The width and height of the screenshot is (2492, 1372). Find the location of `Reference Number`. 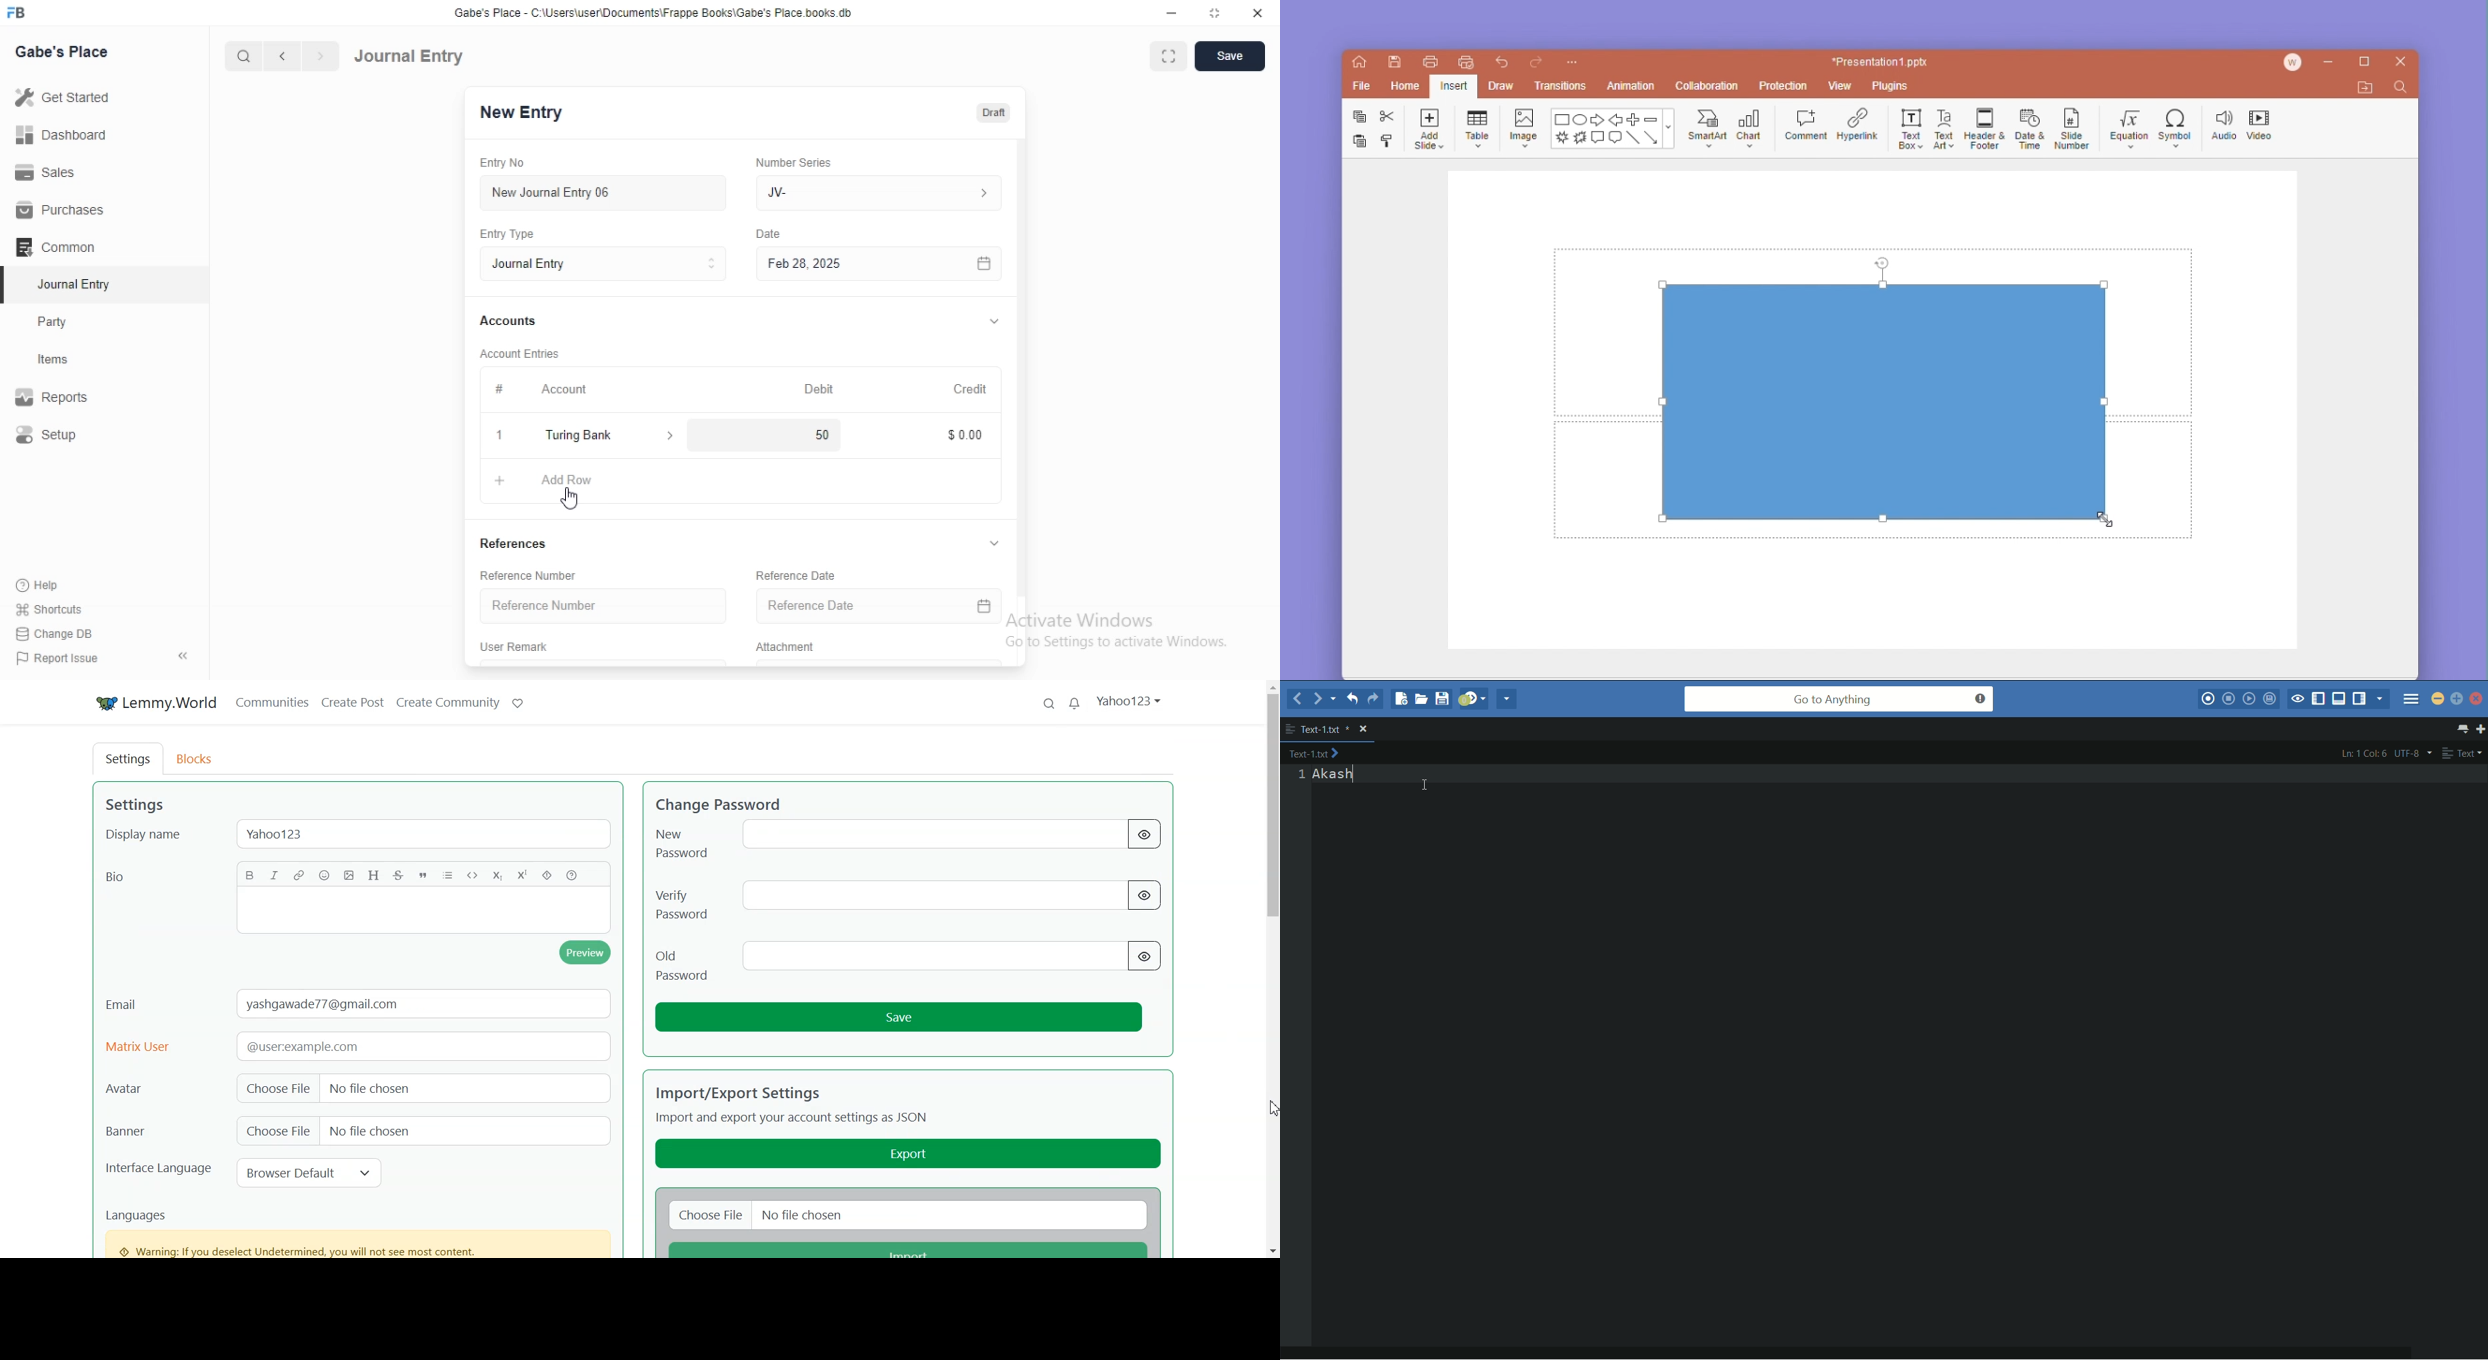

Reference Number is located at coordinates (537, 576).